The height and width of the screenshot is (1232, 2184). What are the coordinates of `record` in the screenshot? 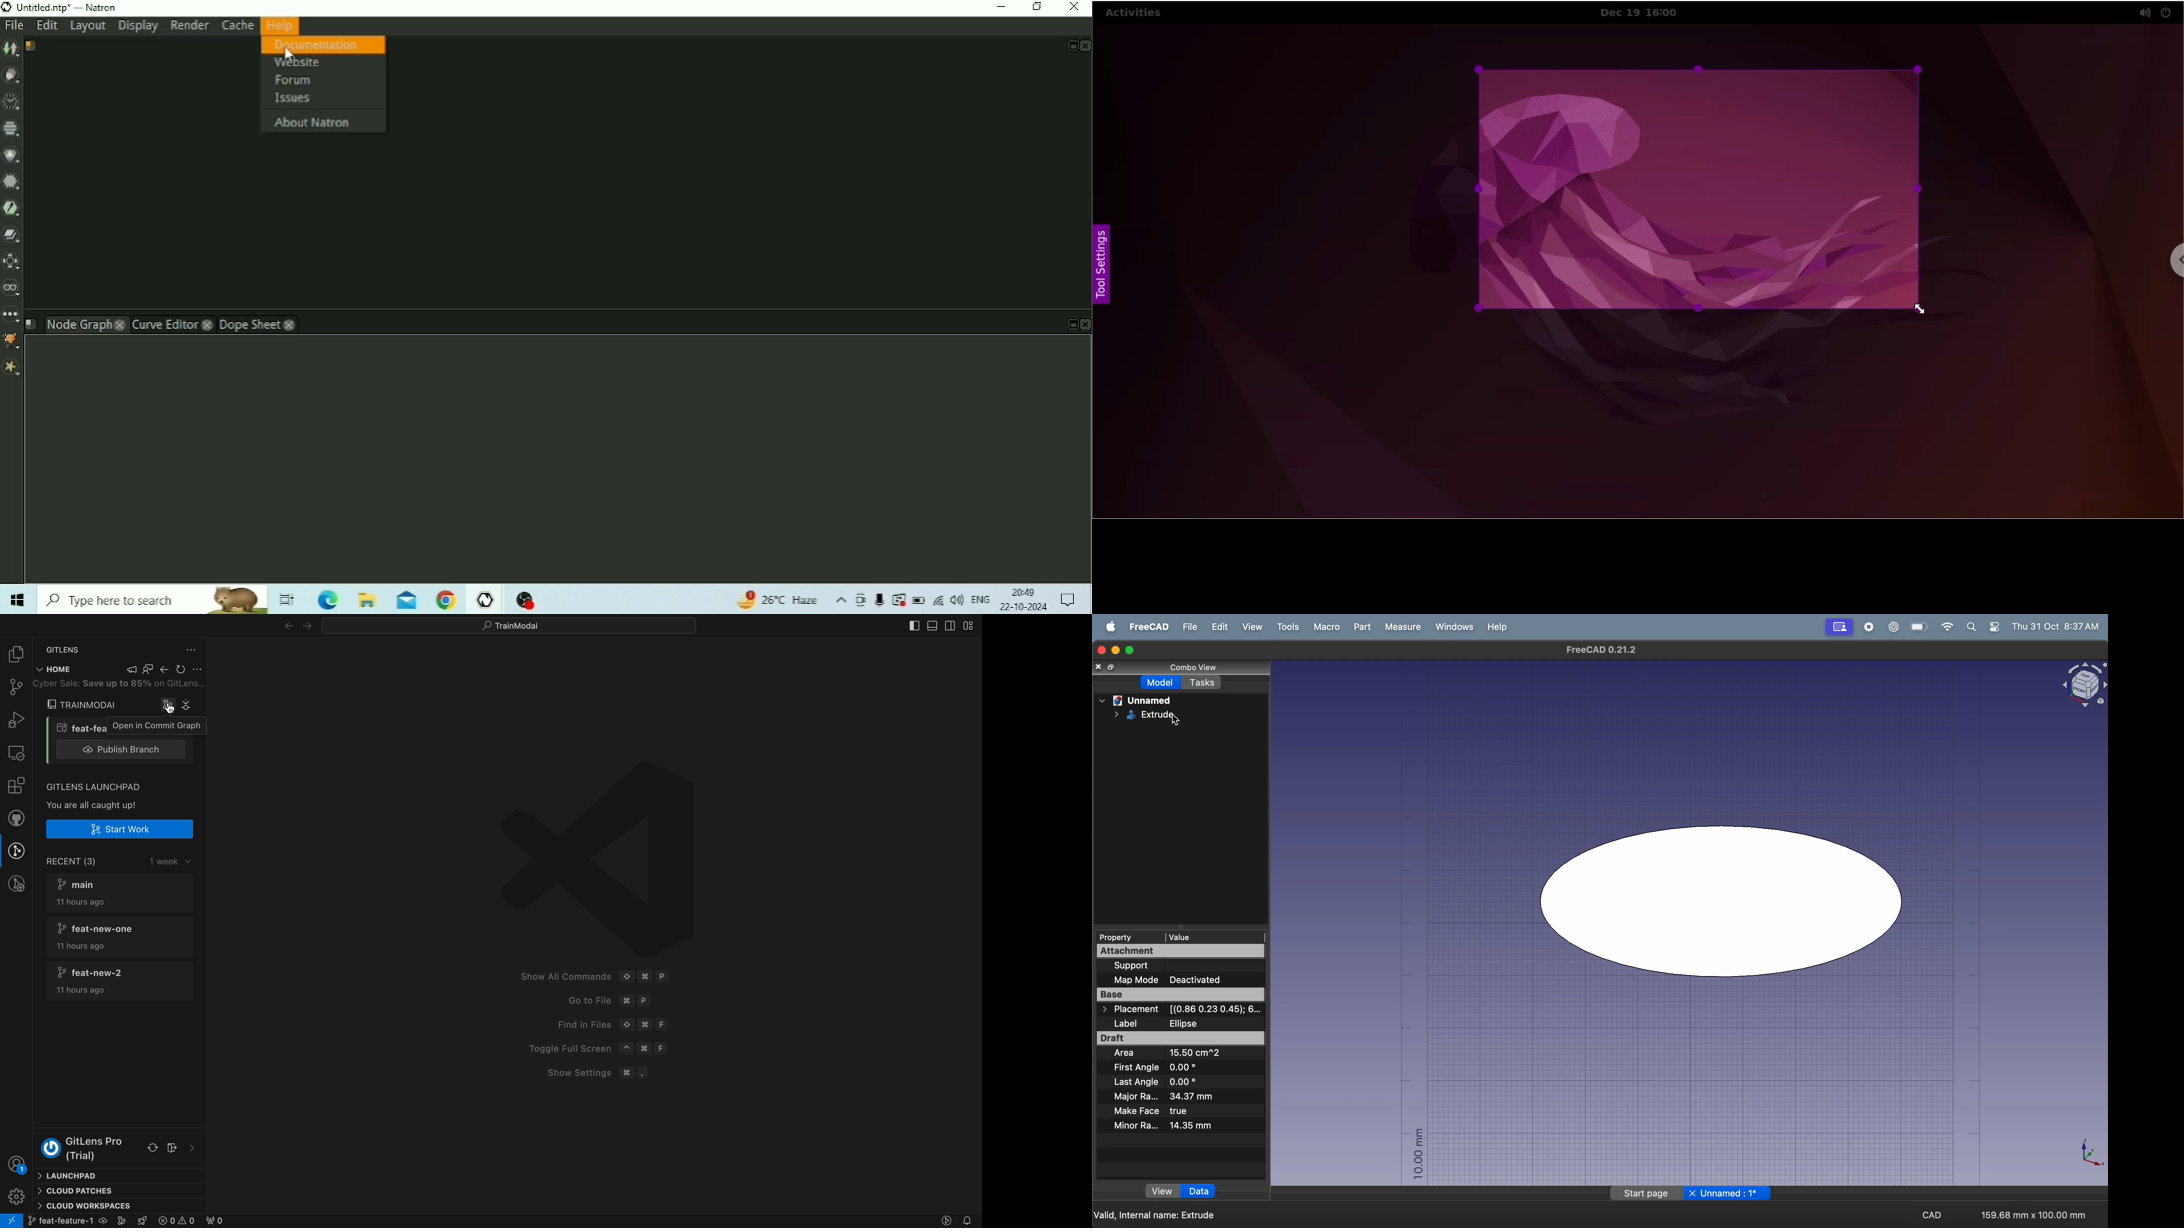 It's located at (1867, 628).